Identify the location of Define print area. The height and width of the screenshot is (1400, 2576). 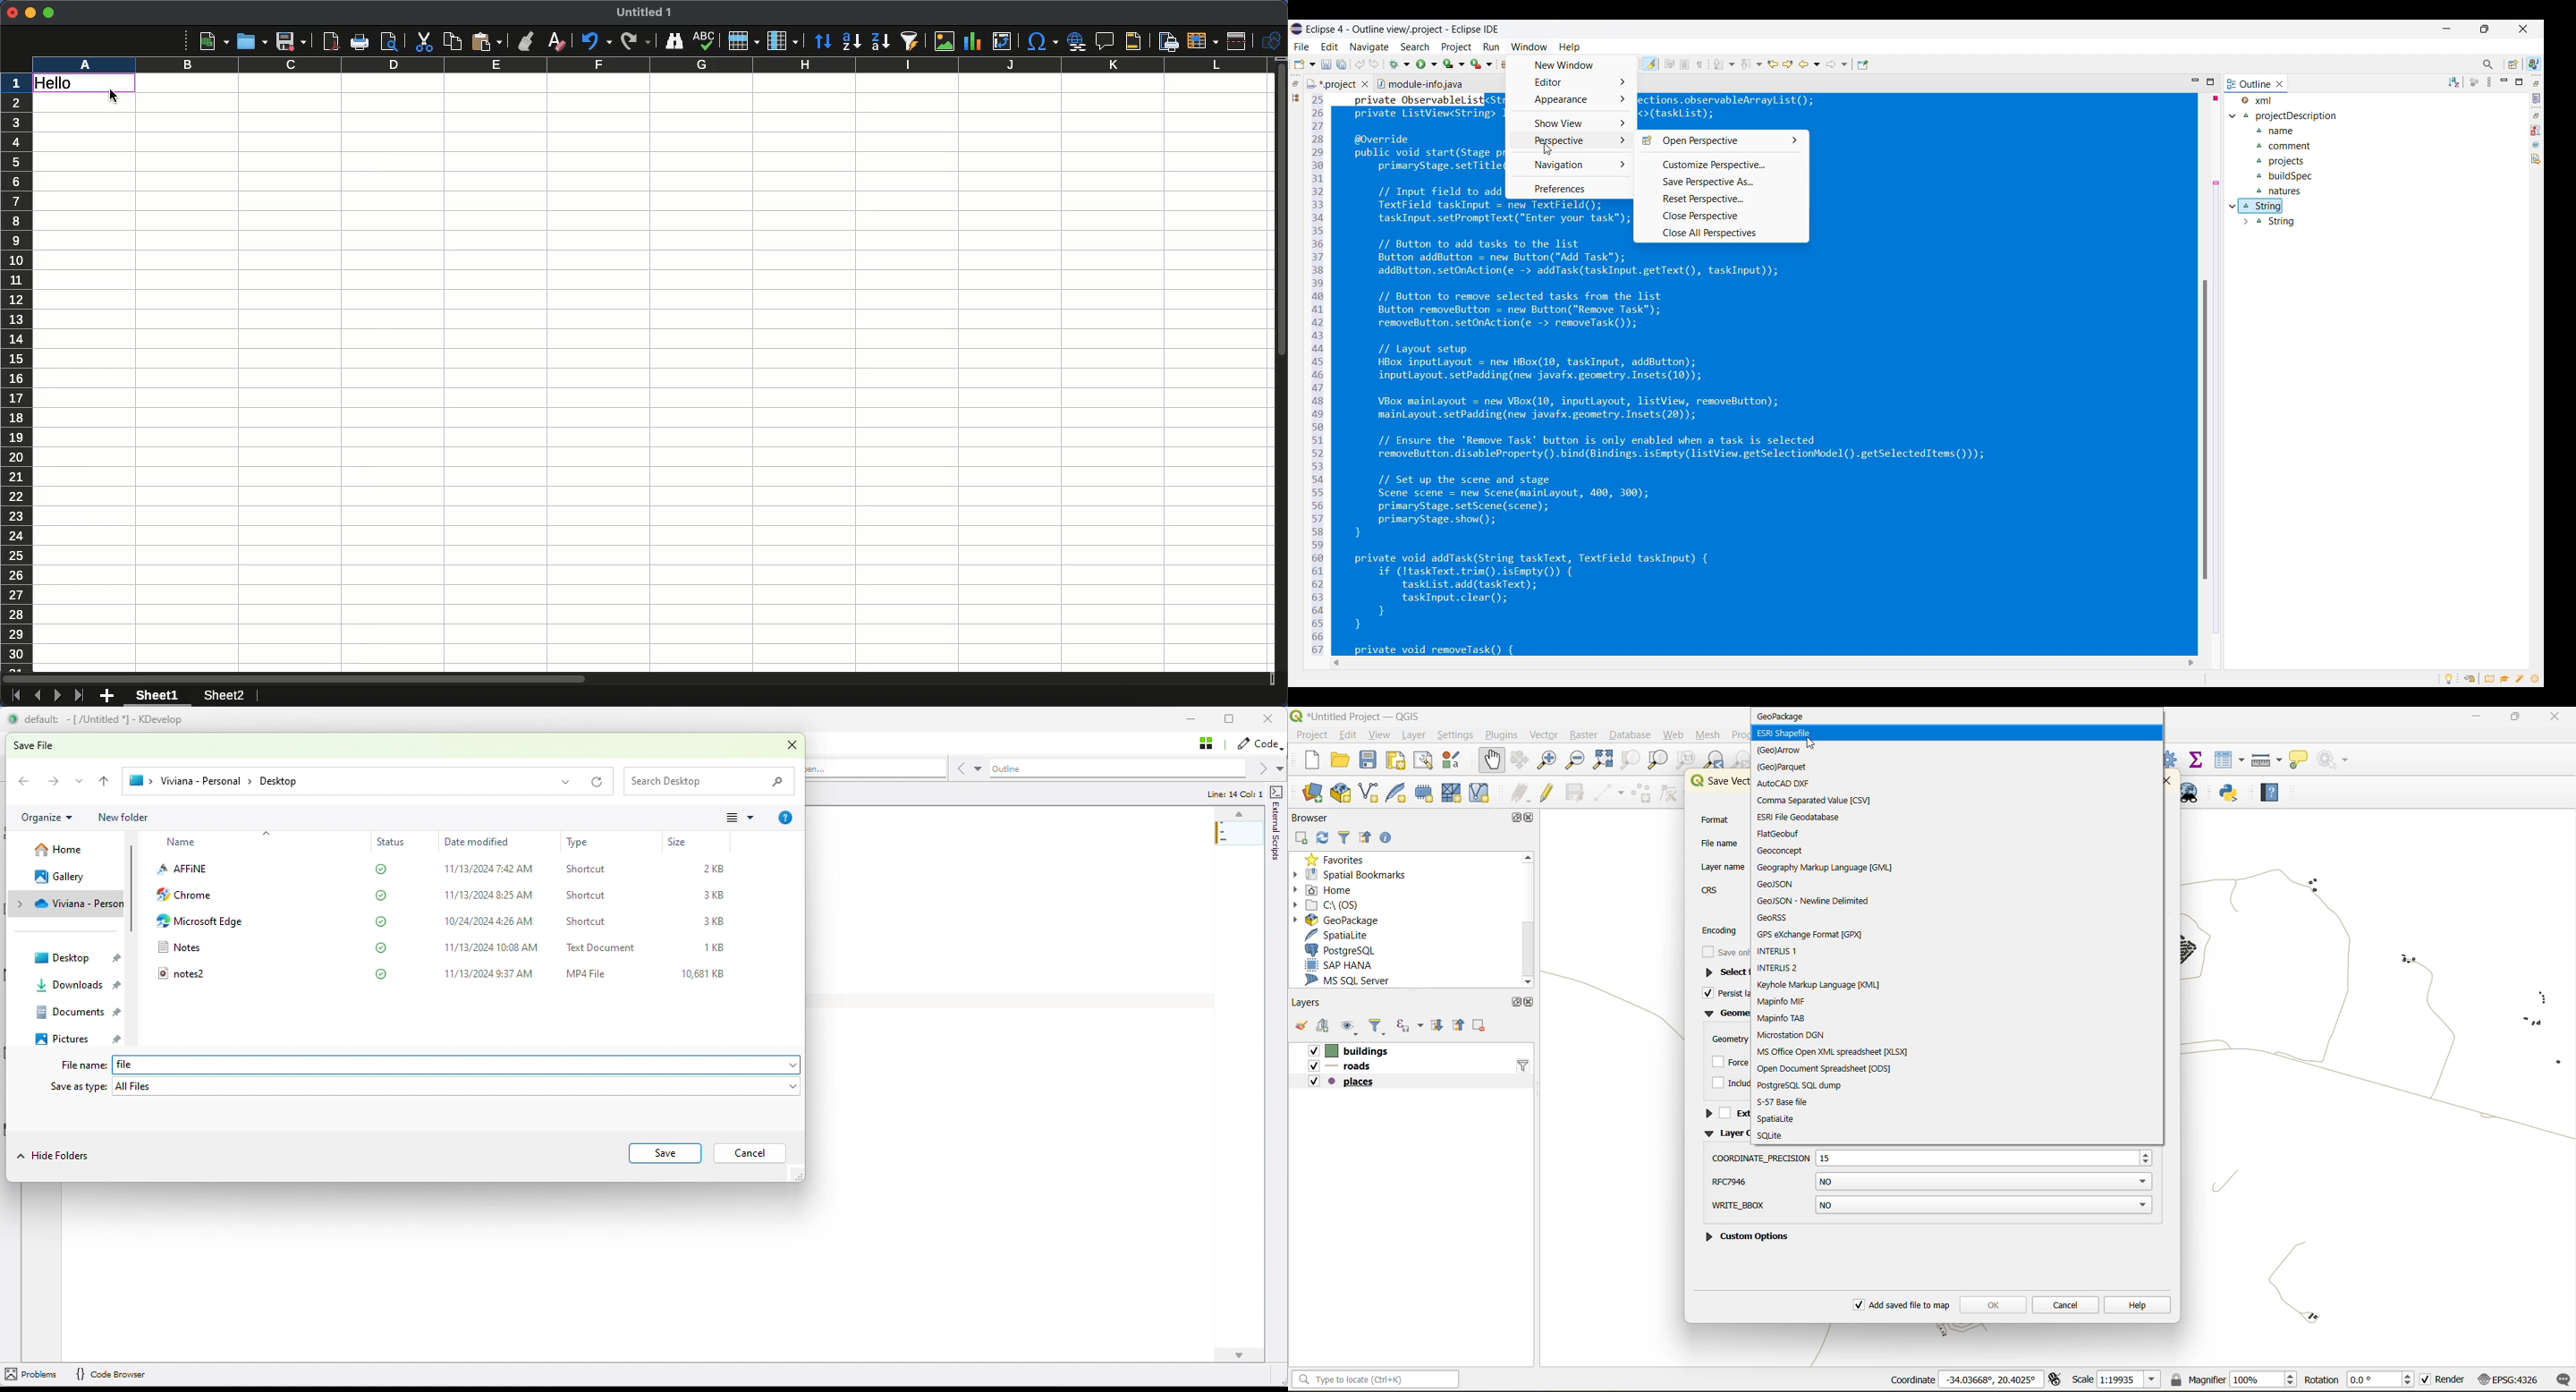
(1167, 42).